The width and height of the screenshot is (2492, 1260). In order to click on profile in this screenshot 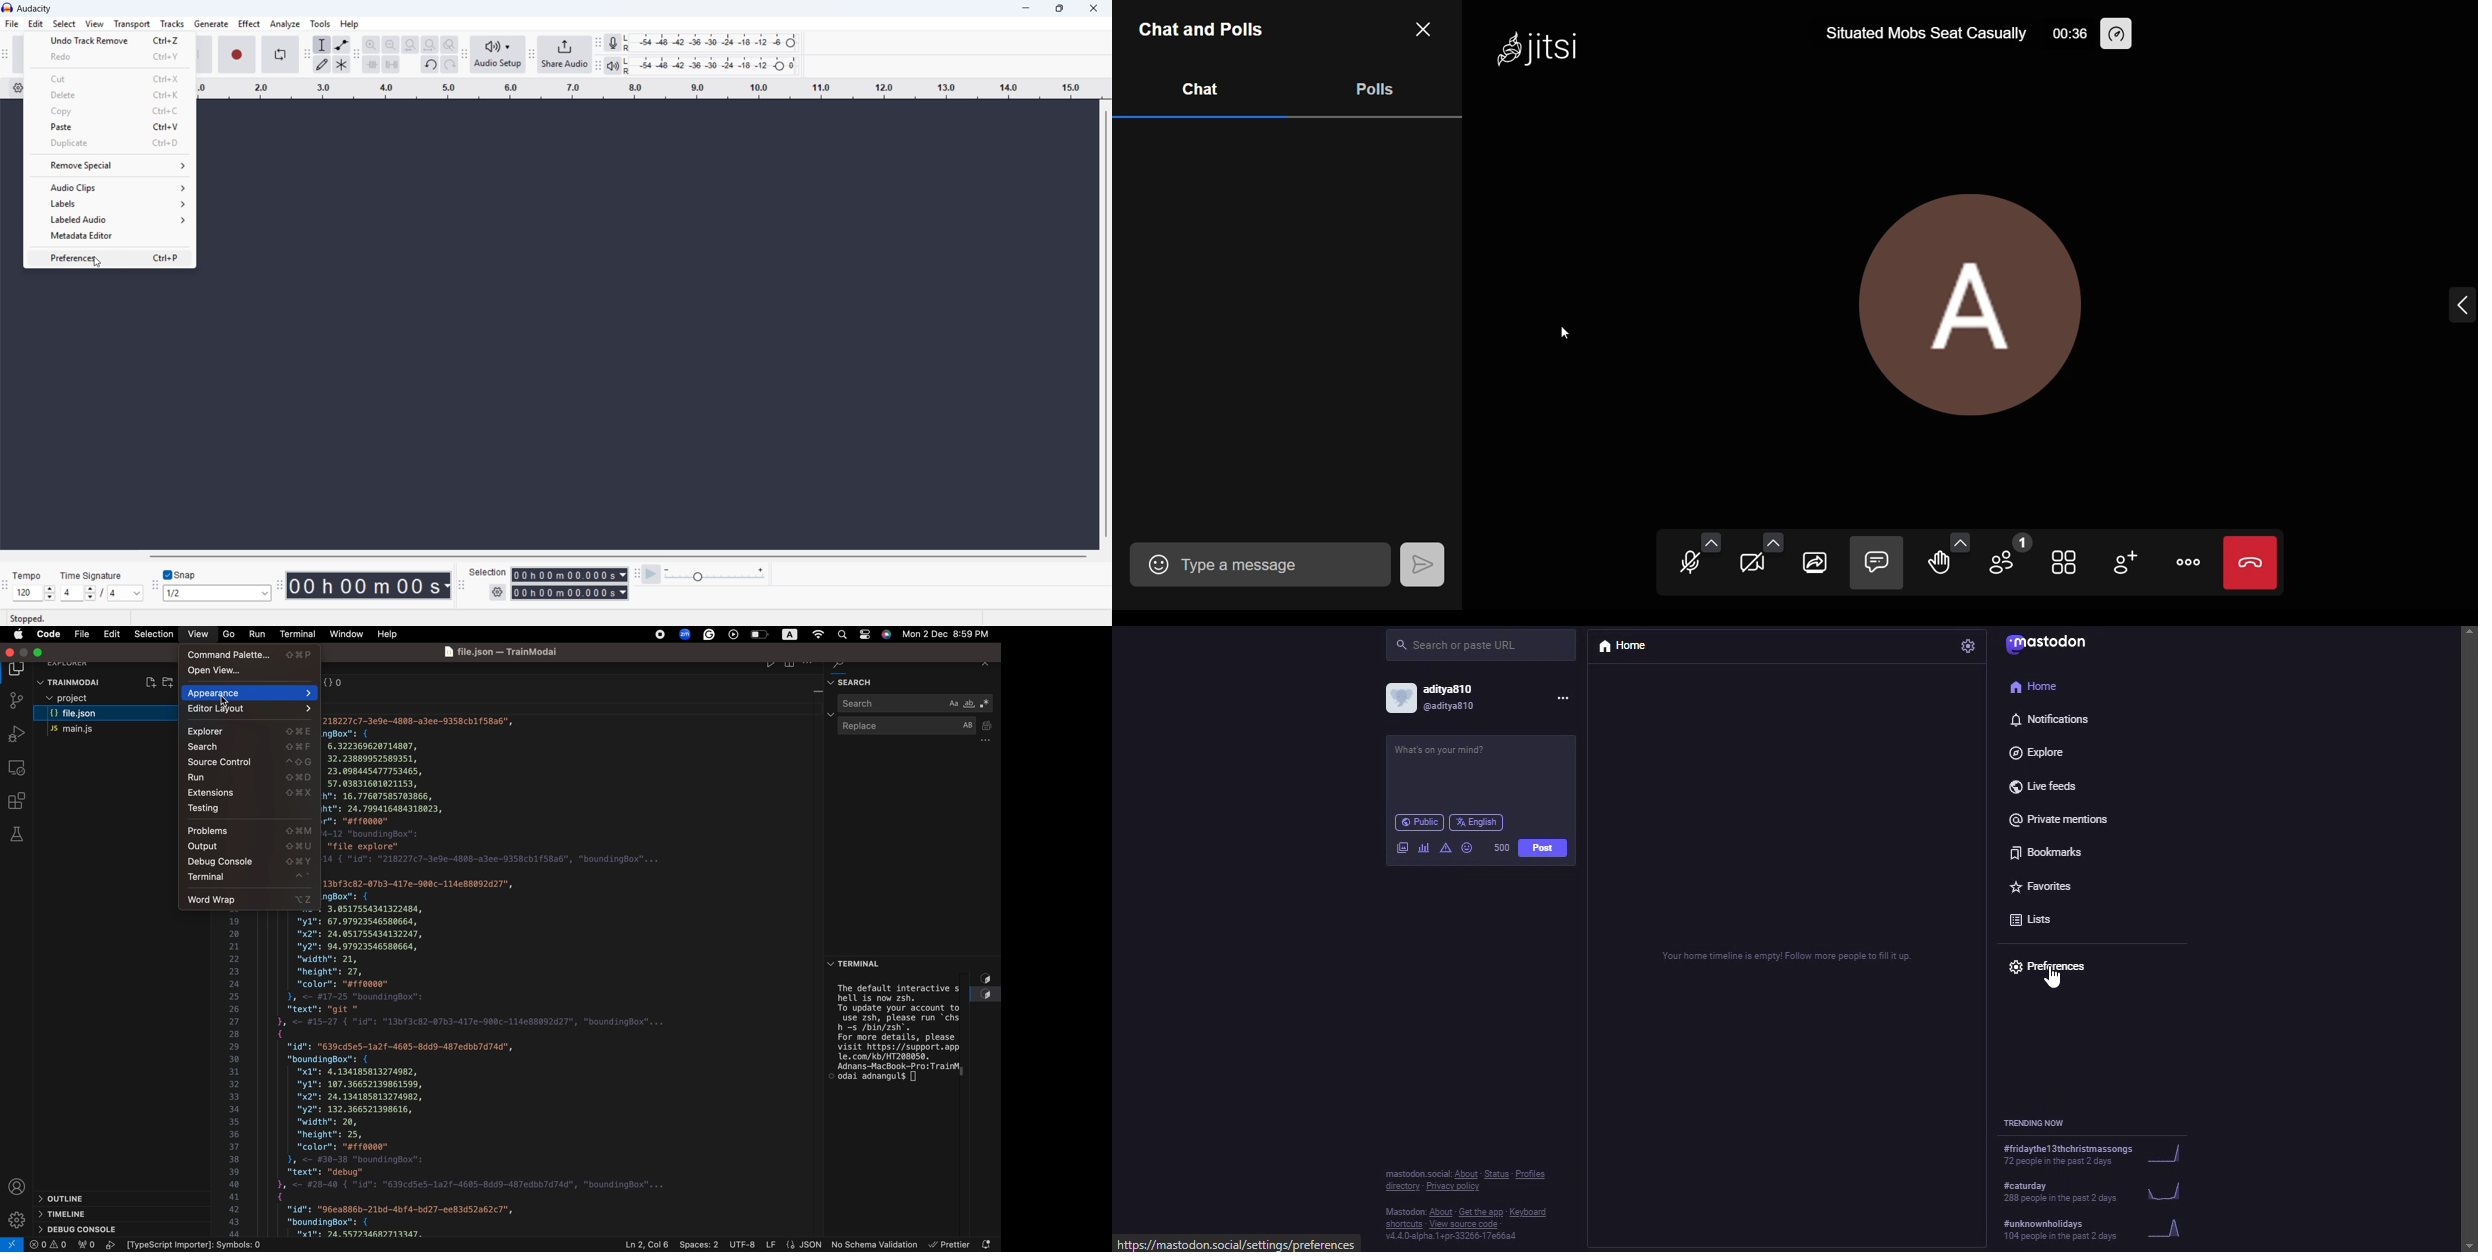, I will do `click(17, 1186)`.